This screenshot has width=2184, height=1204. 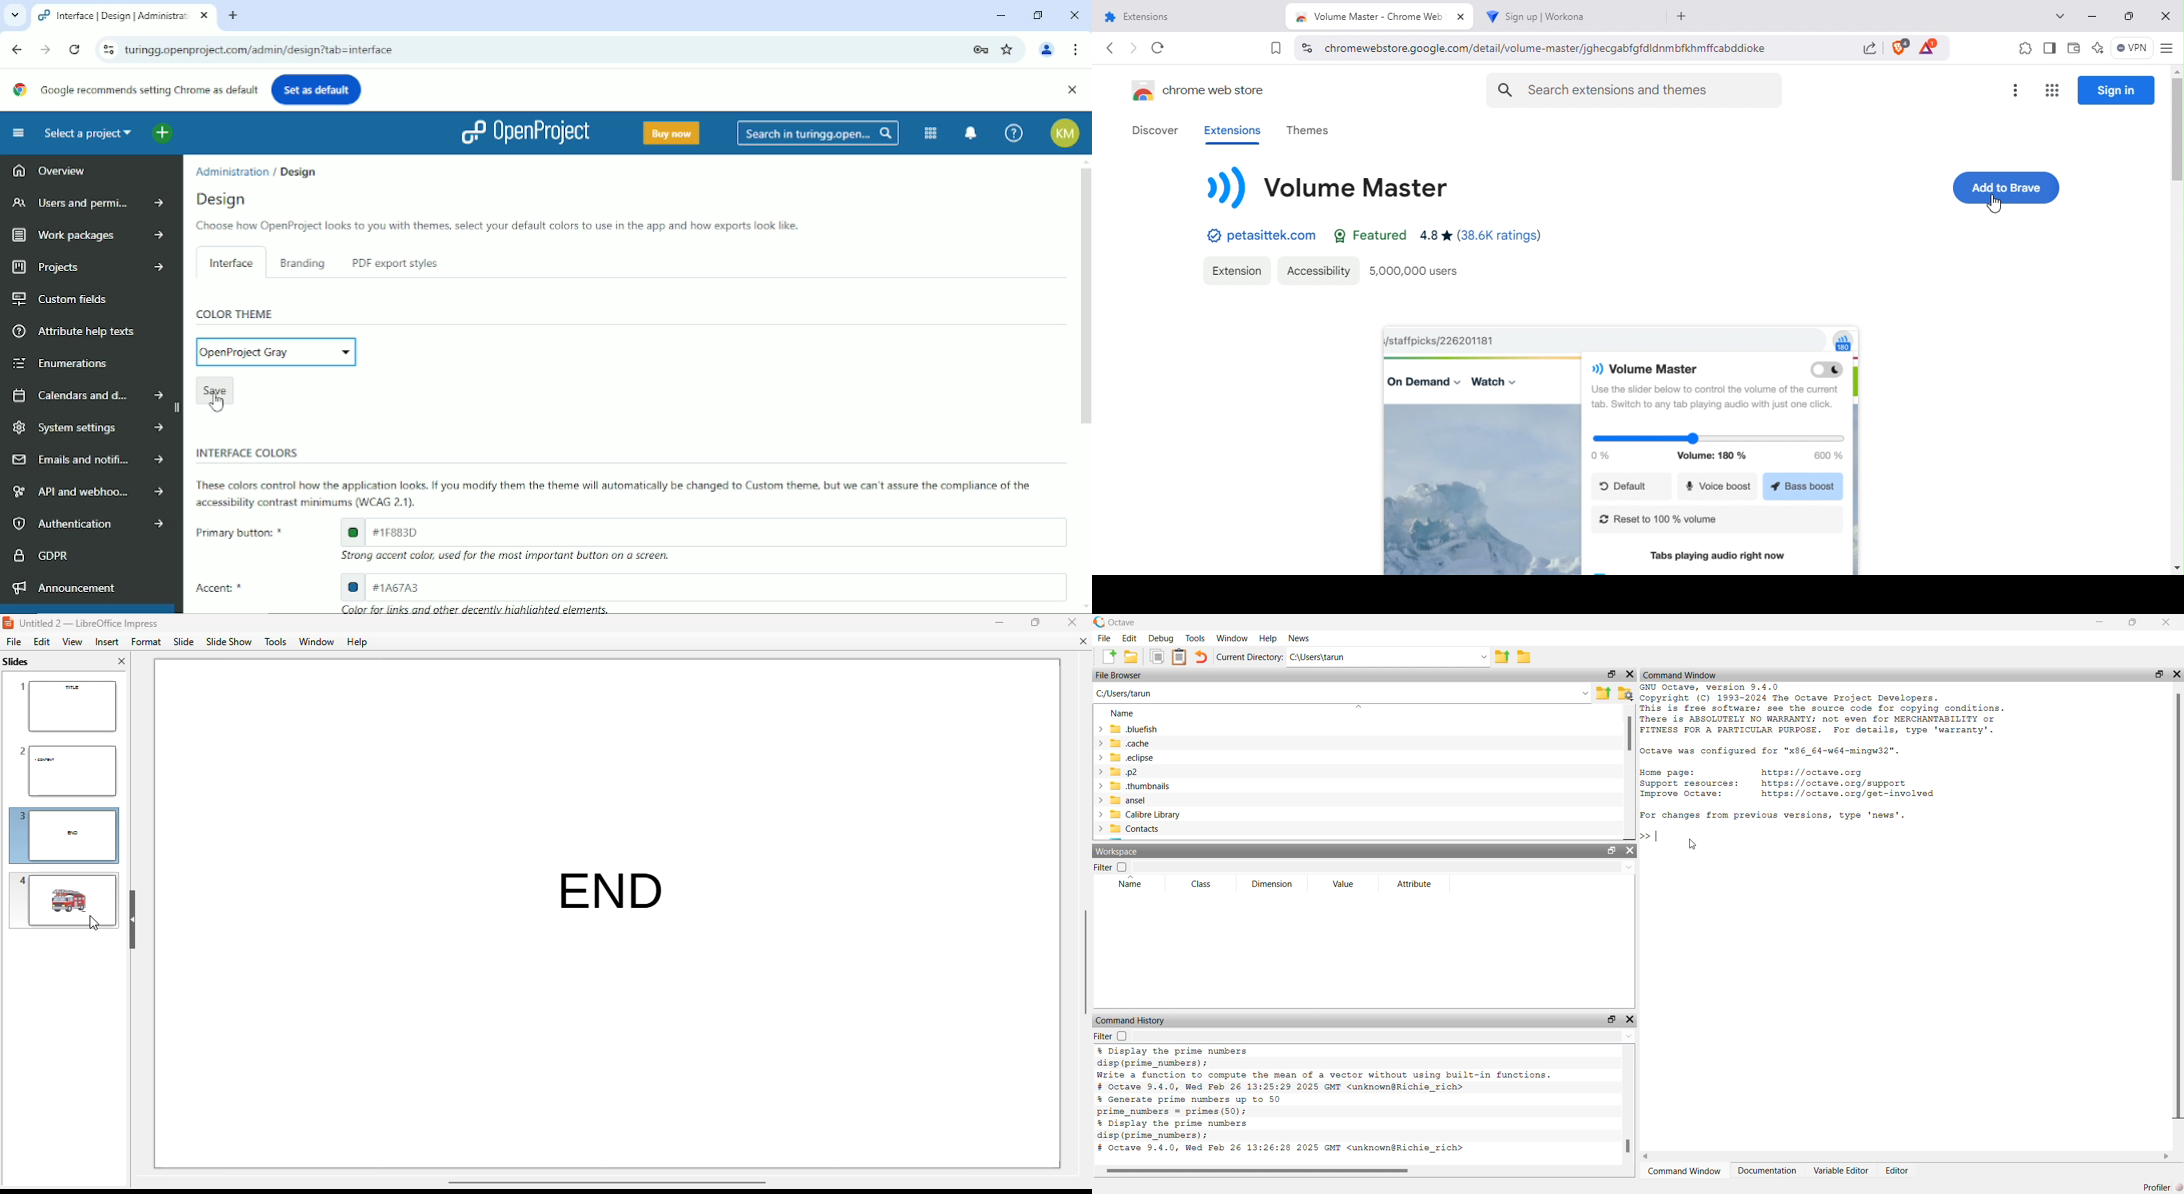 I want to click on Documentation, so click(x=1769, y=1170).